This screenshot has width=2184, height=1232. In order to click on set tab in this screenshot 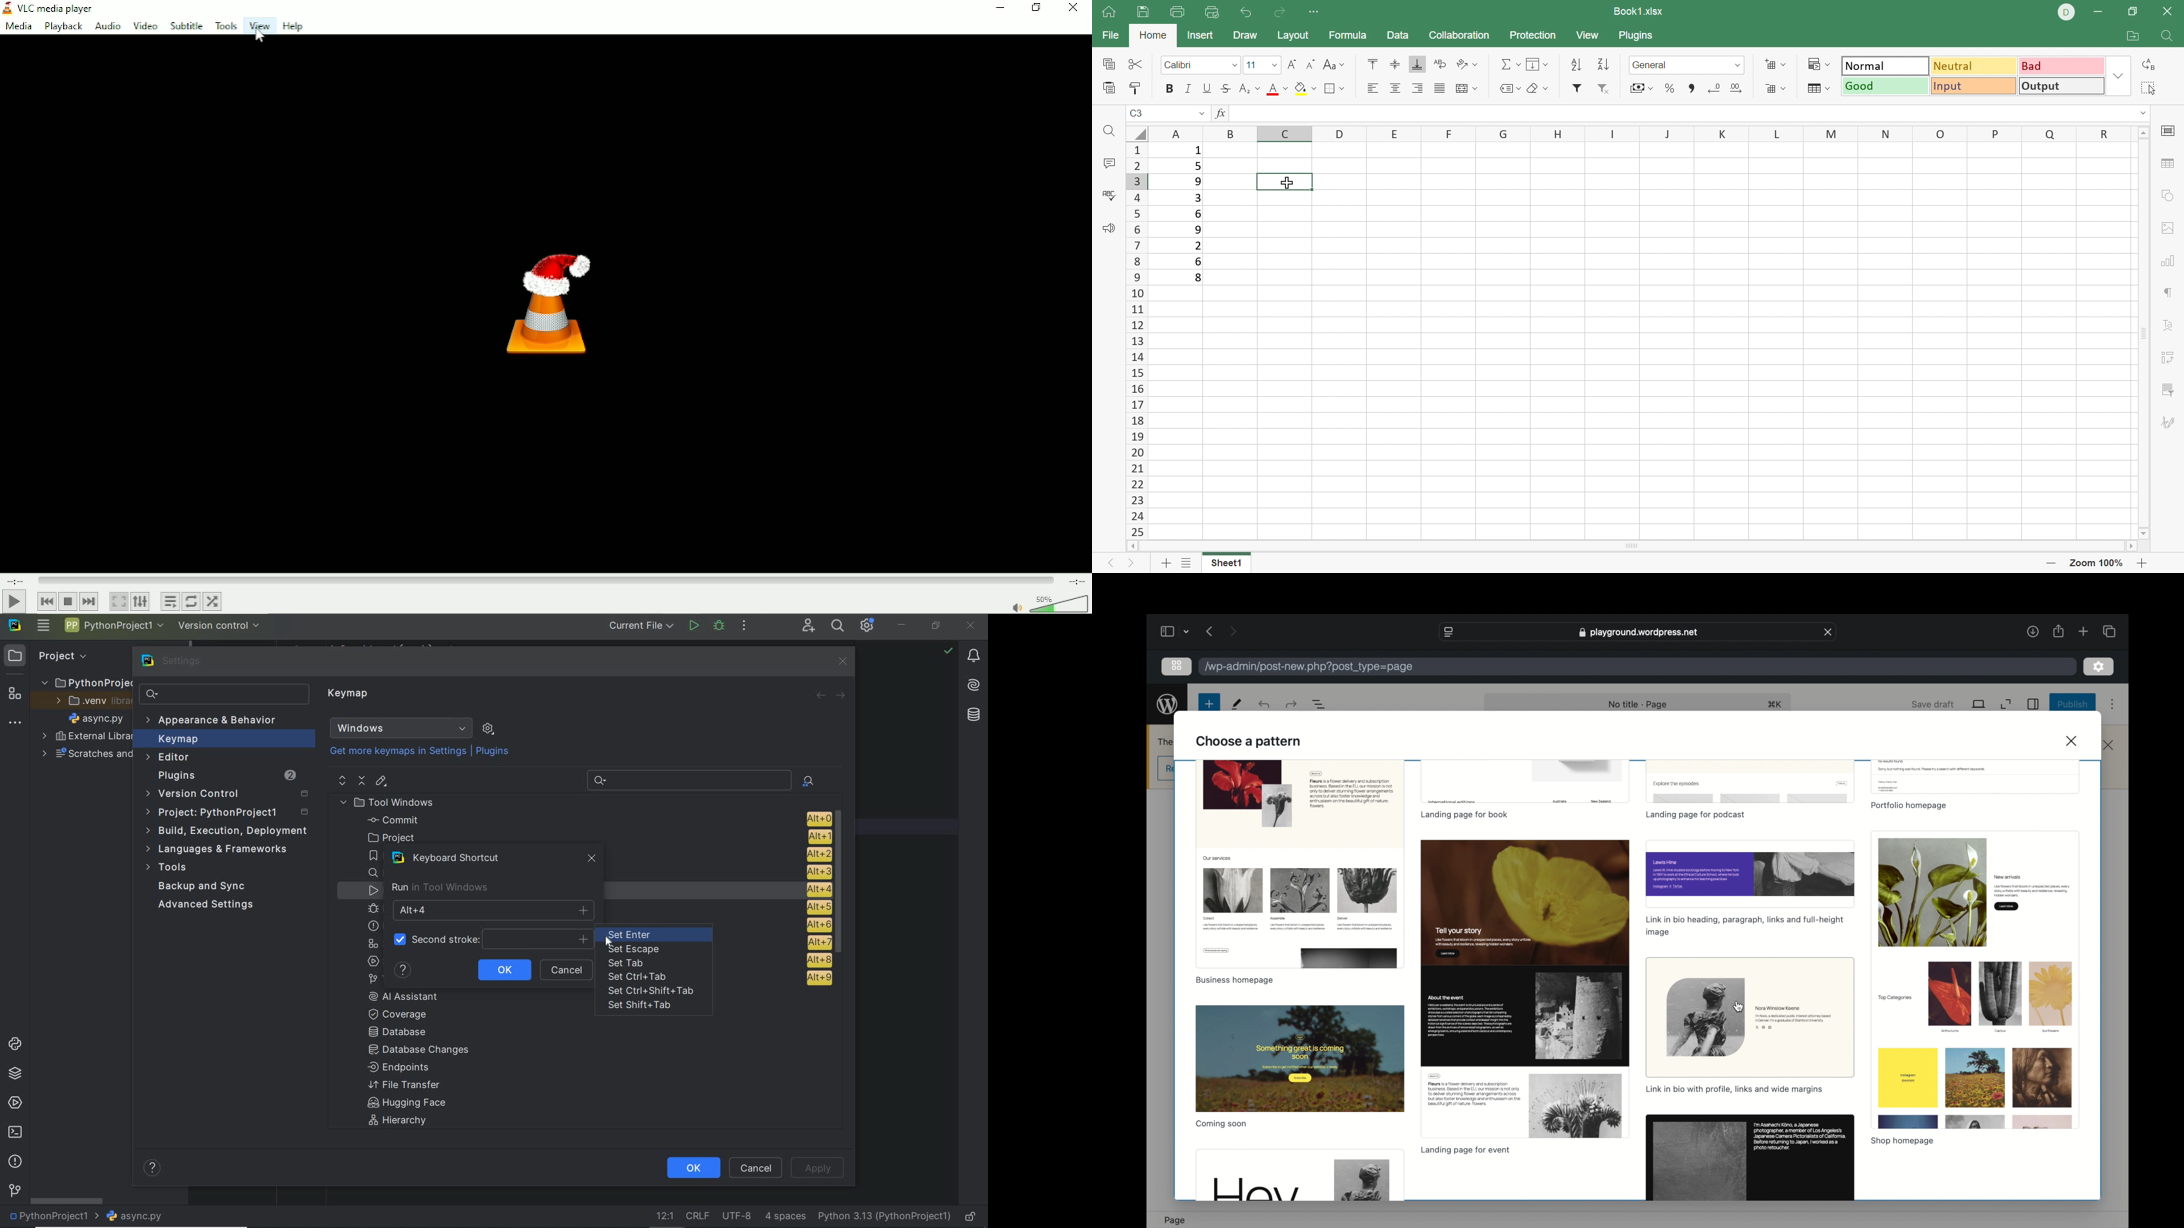, I will do `click(626, 963)`.